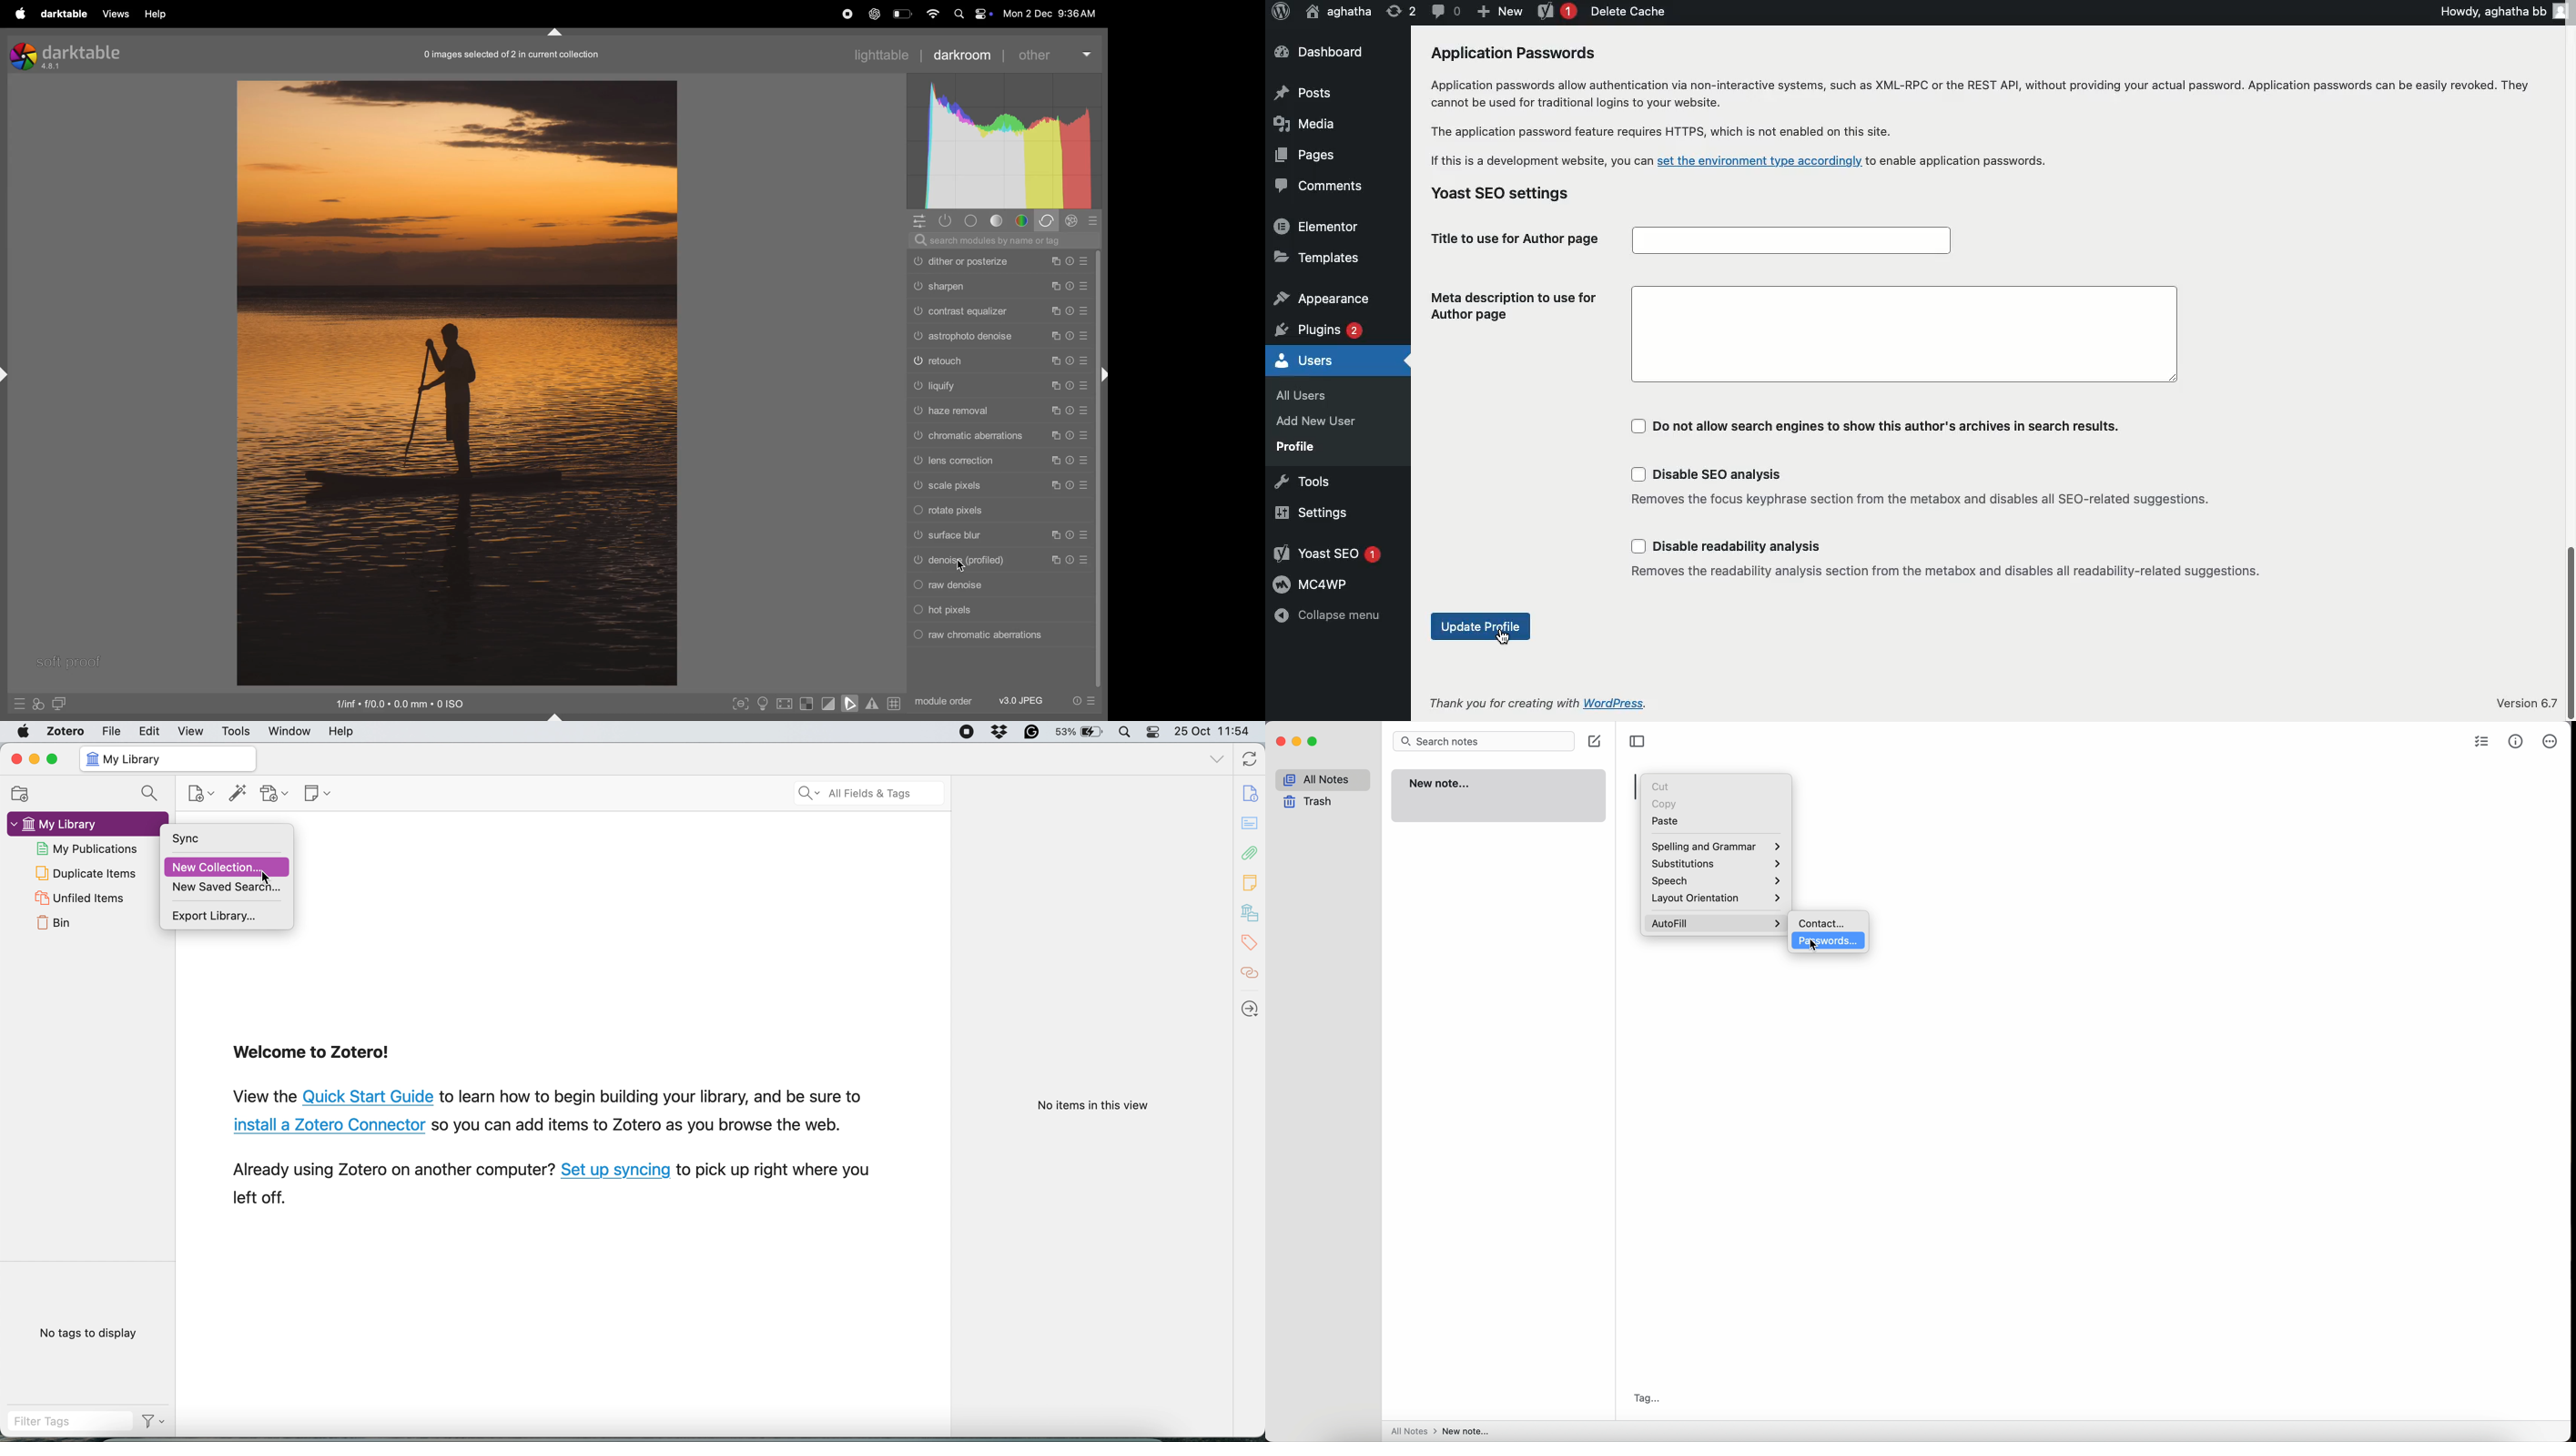 This screenshot has height=1456, width=2576. I want to click on eaw denoise, so click(1001, 587).